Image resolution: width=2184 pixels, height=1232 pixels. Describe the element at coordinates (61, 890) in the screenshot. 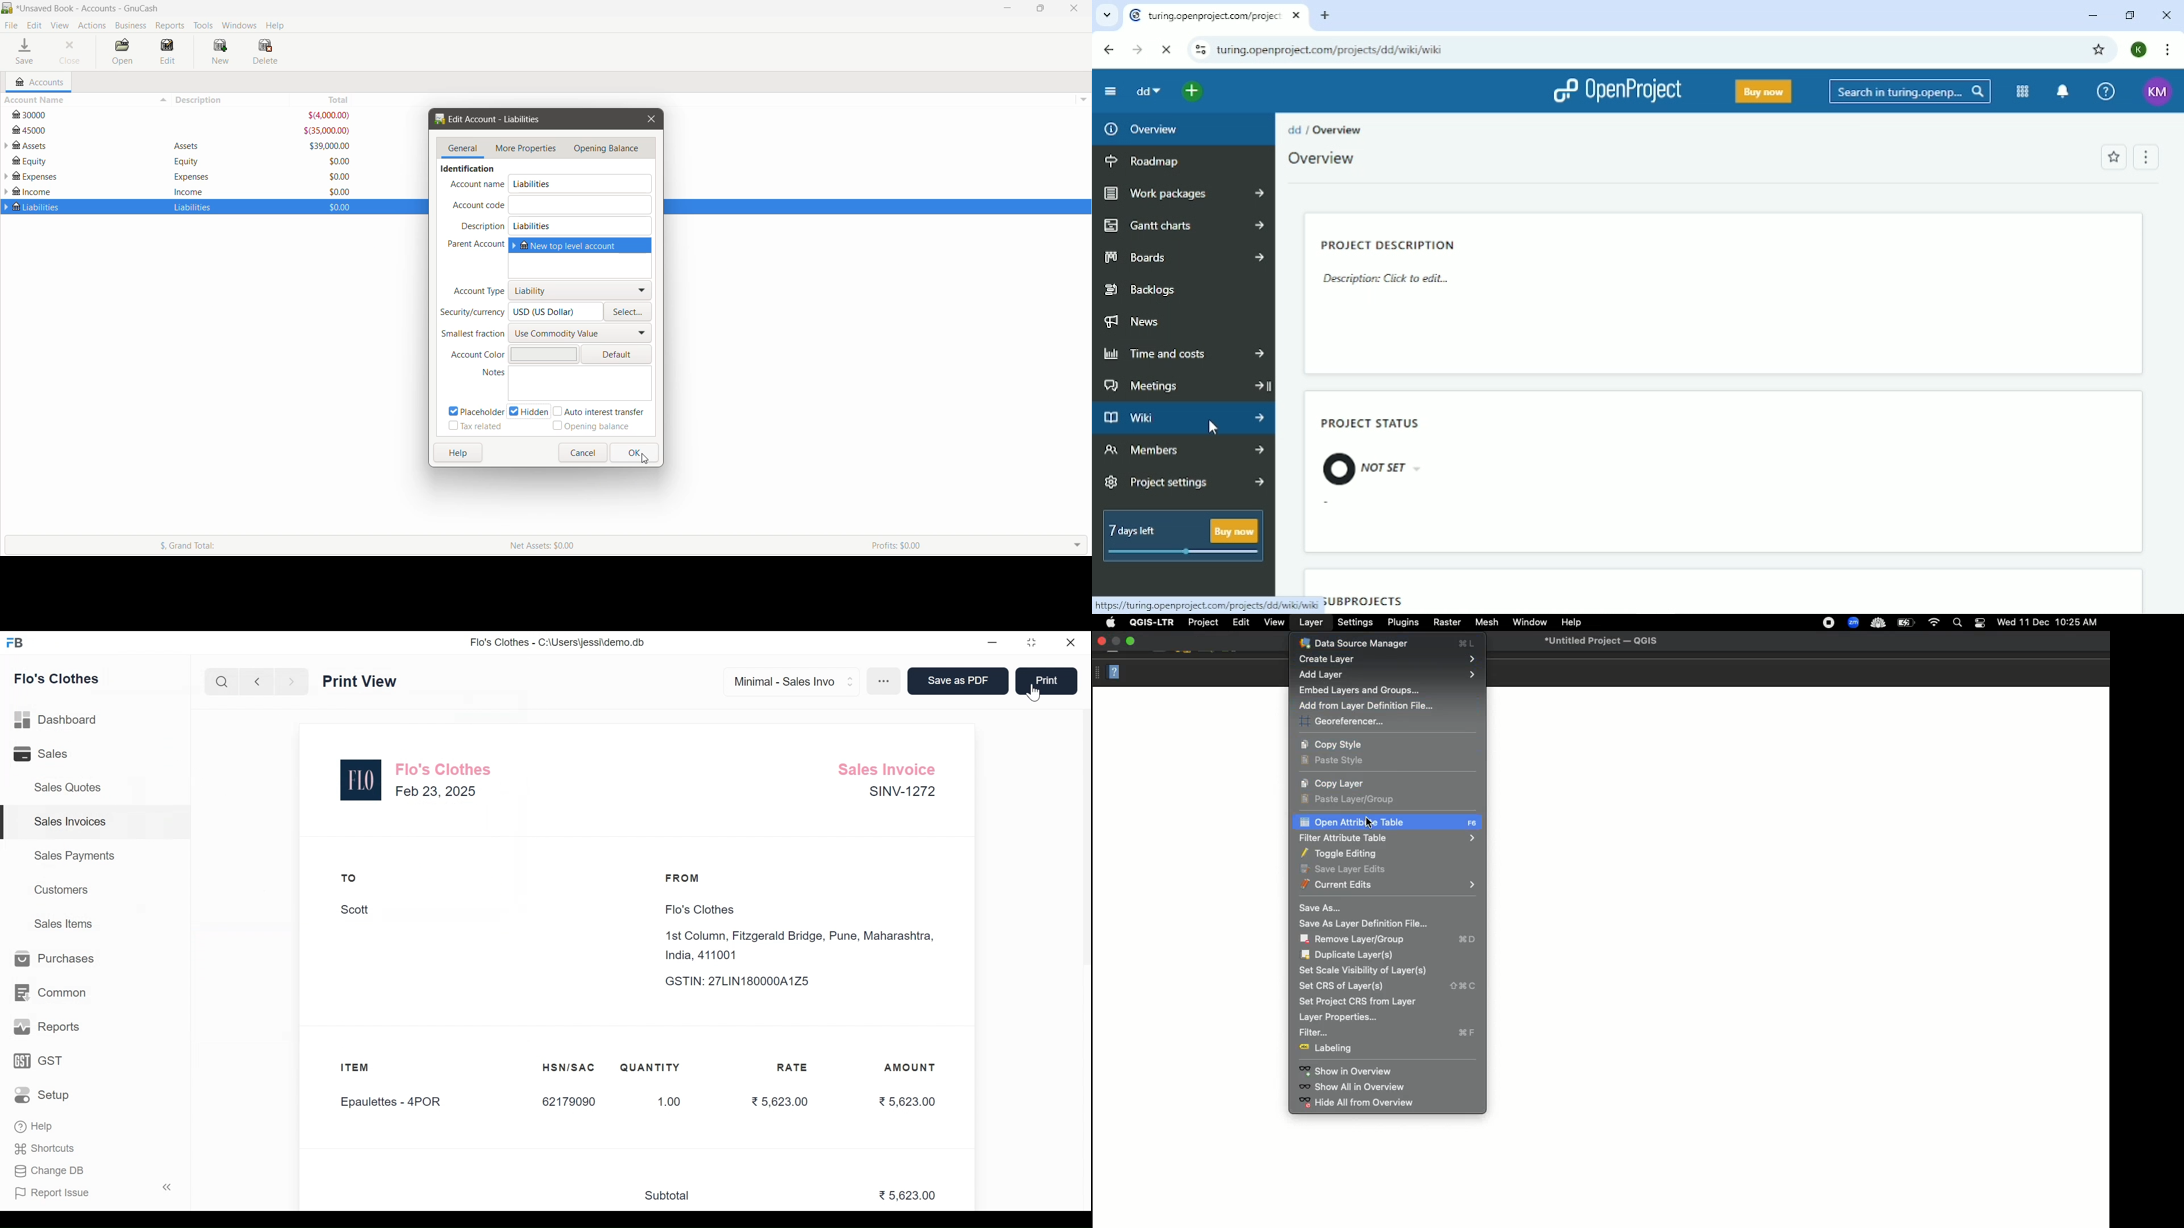

I see `Customers` at that location.